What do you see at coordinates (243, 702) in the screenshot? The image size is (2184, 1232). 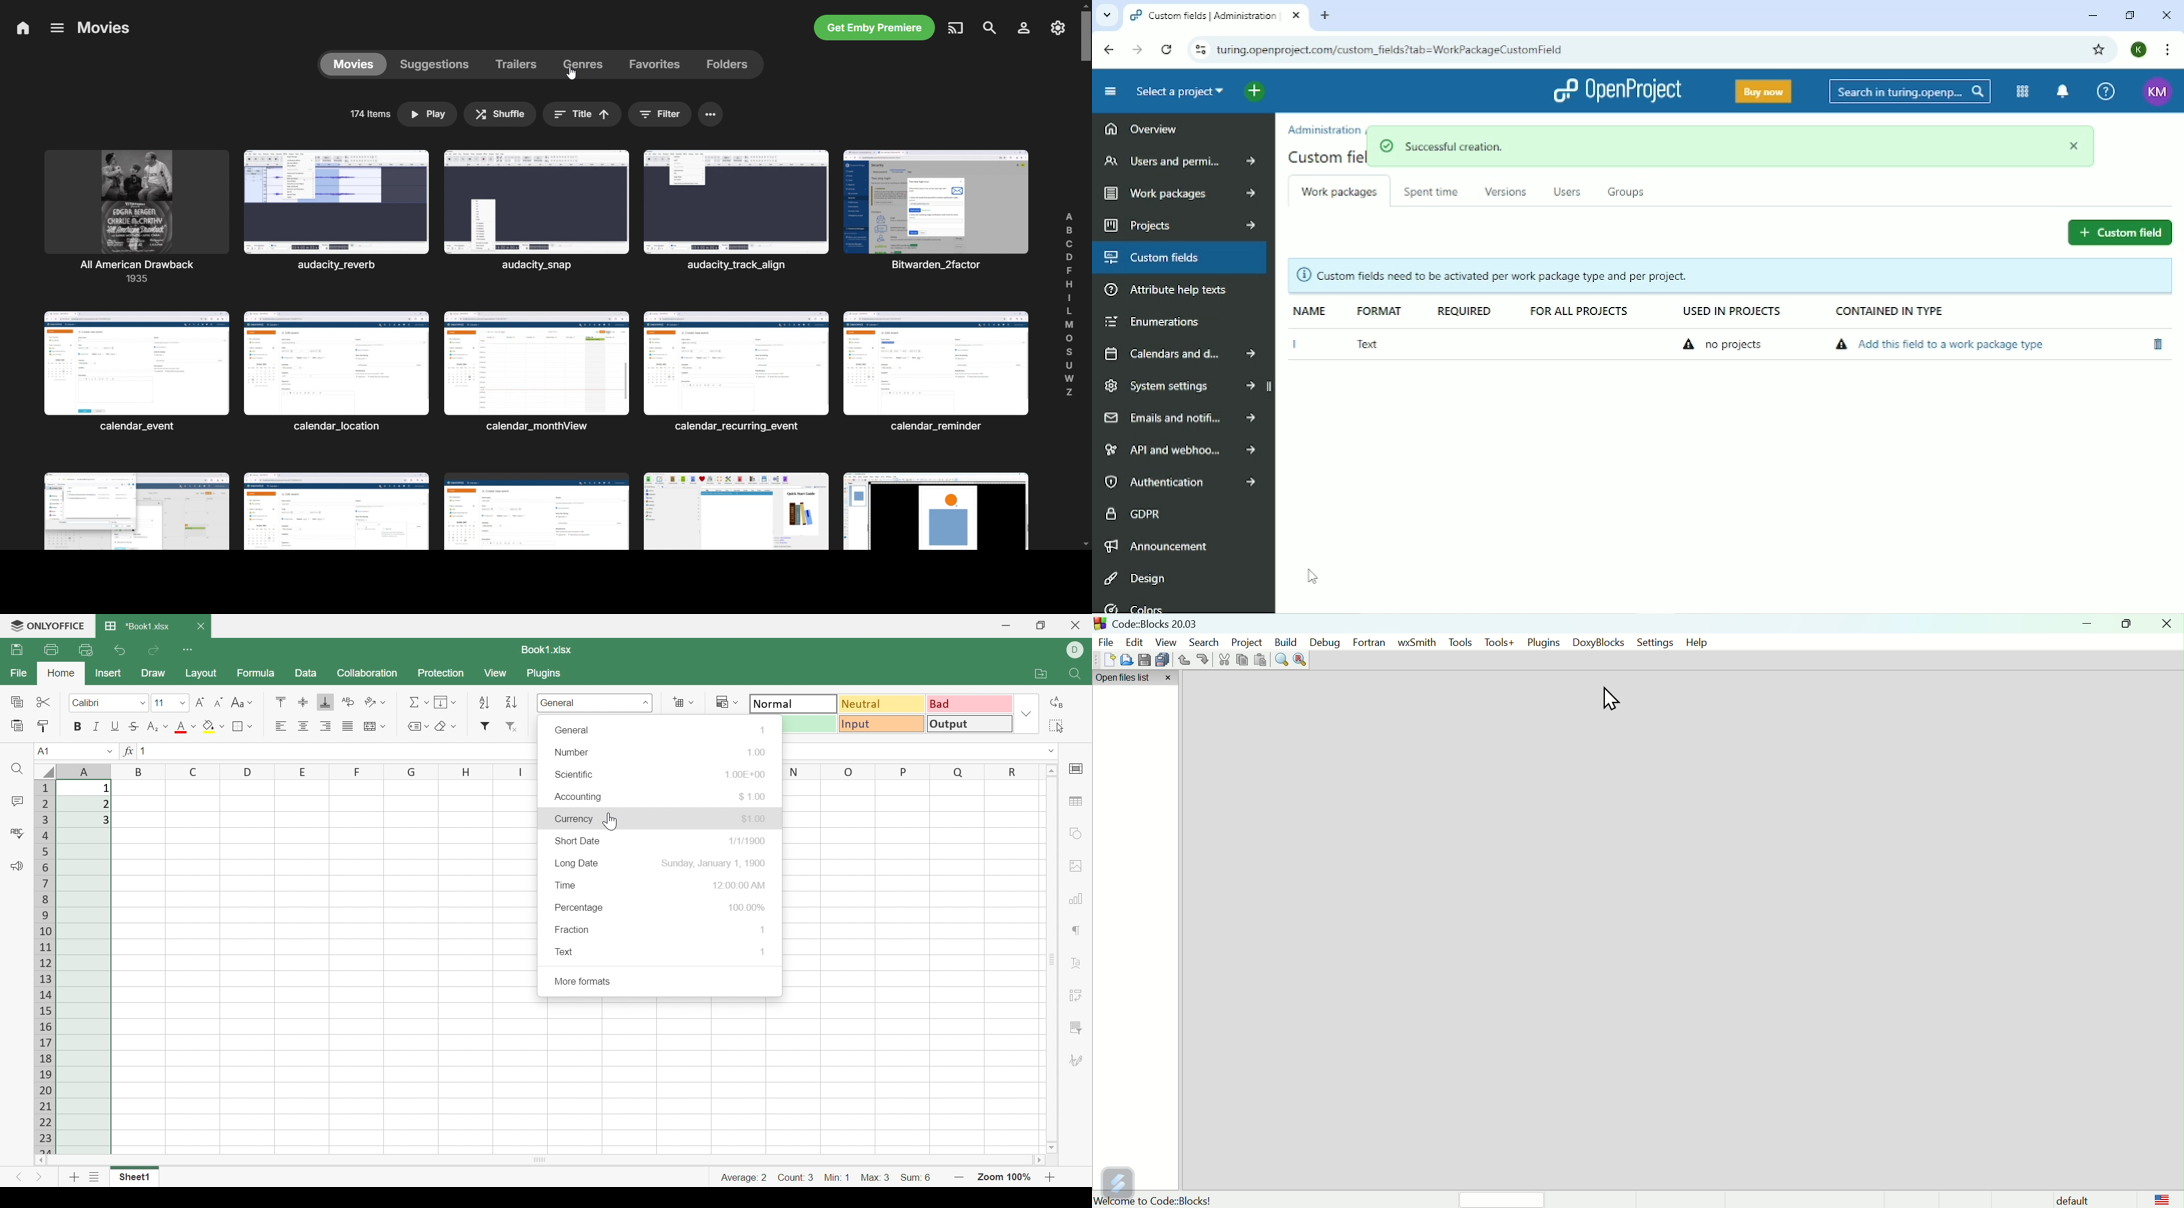 I see `Change case` at bounding box center [243, 702].